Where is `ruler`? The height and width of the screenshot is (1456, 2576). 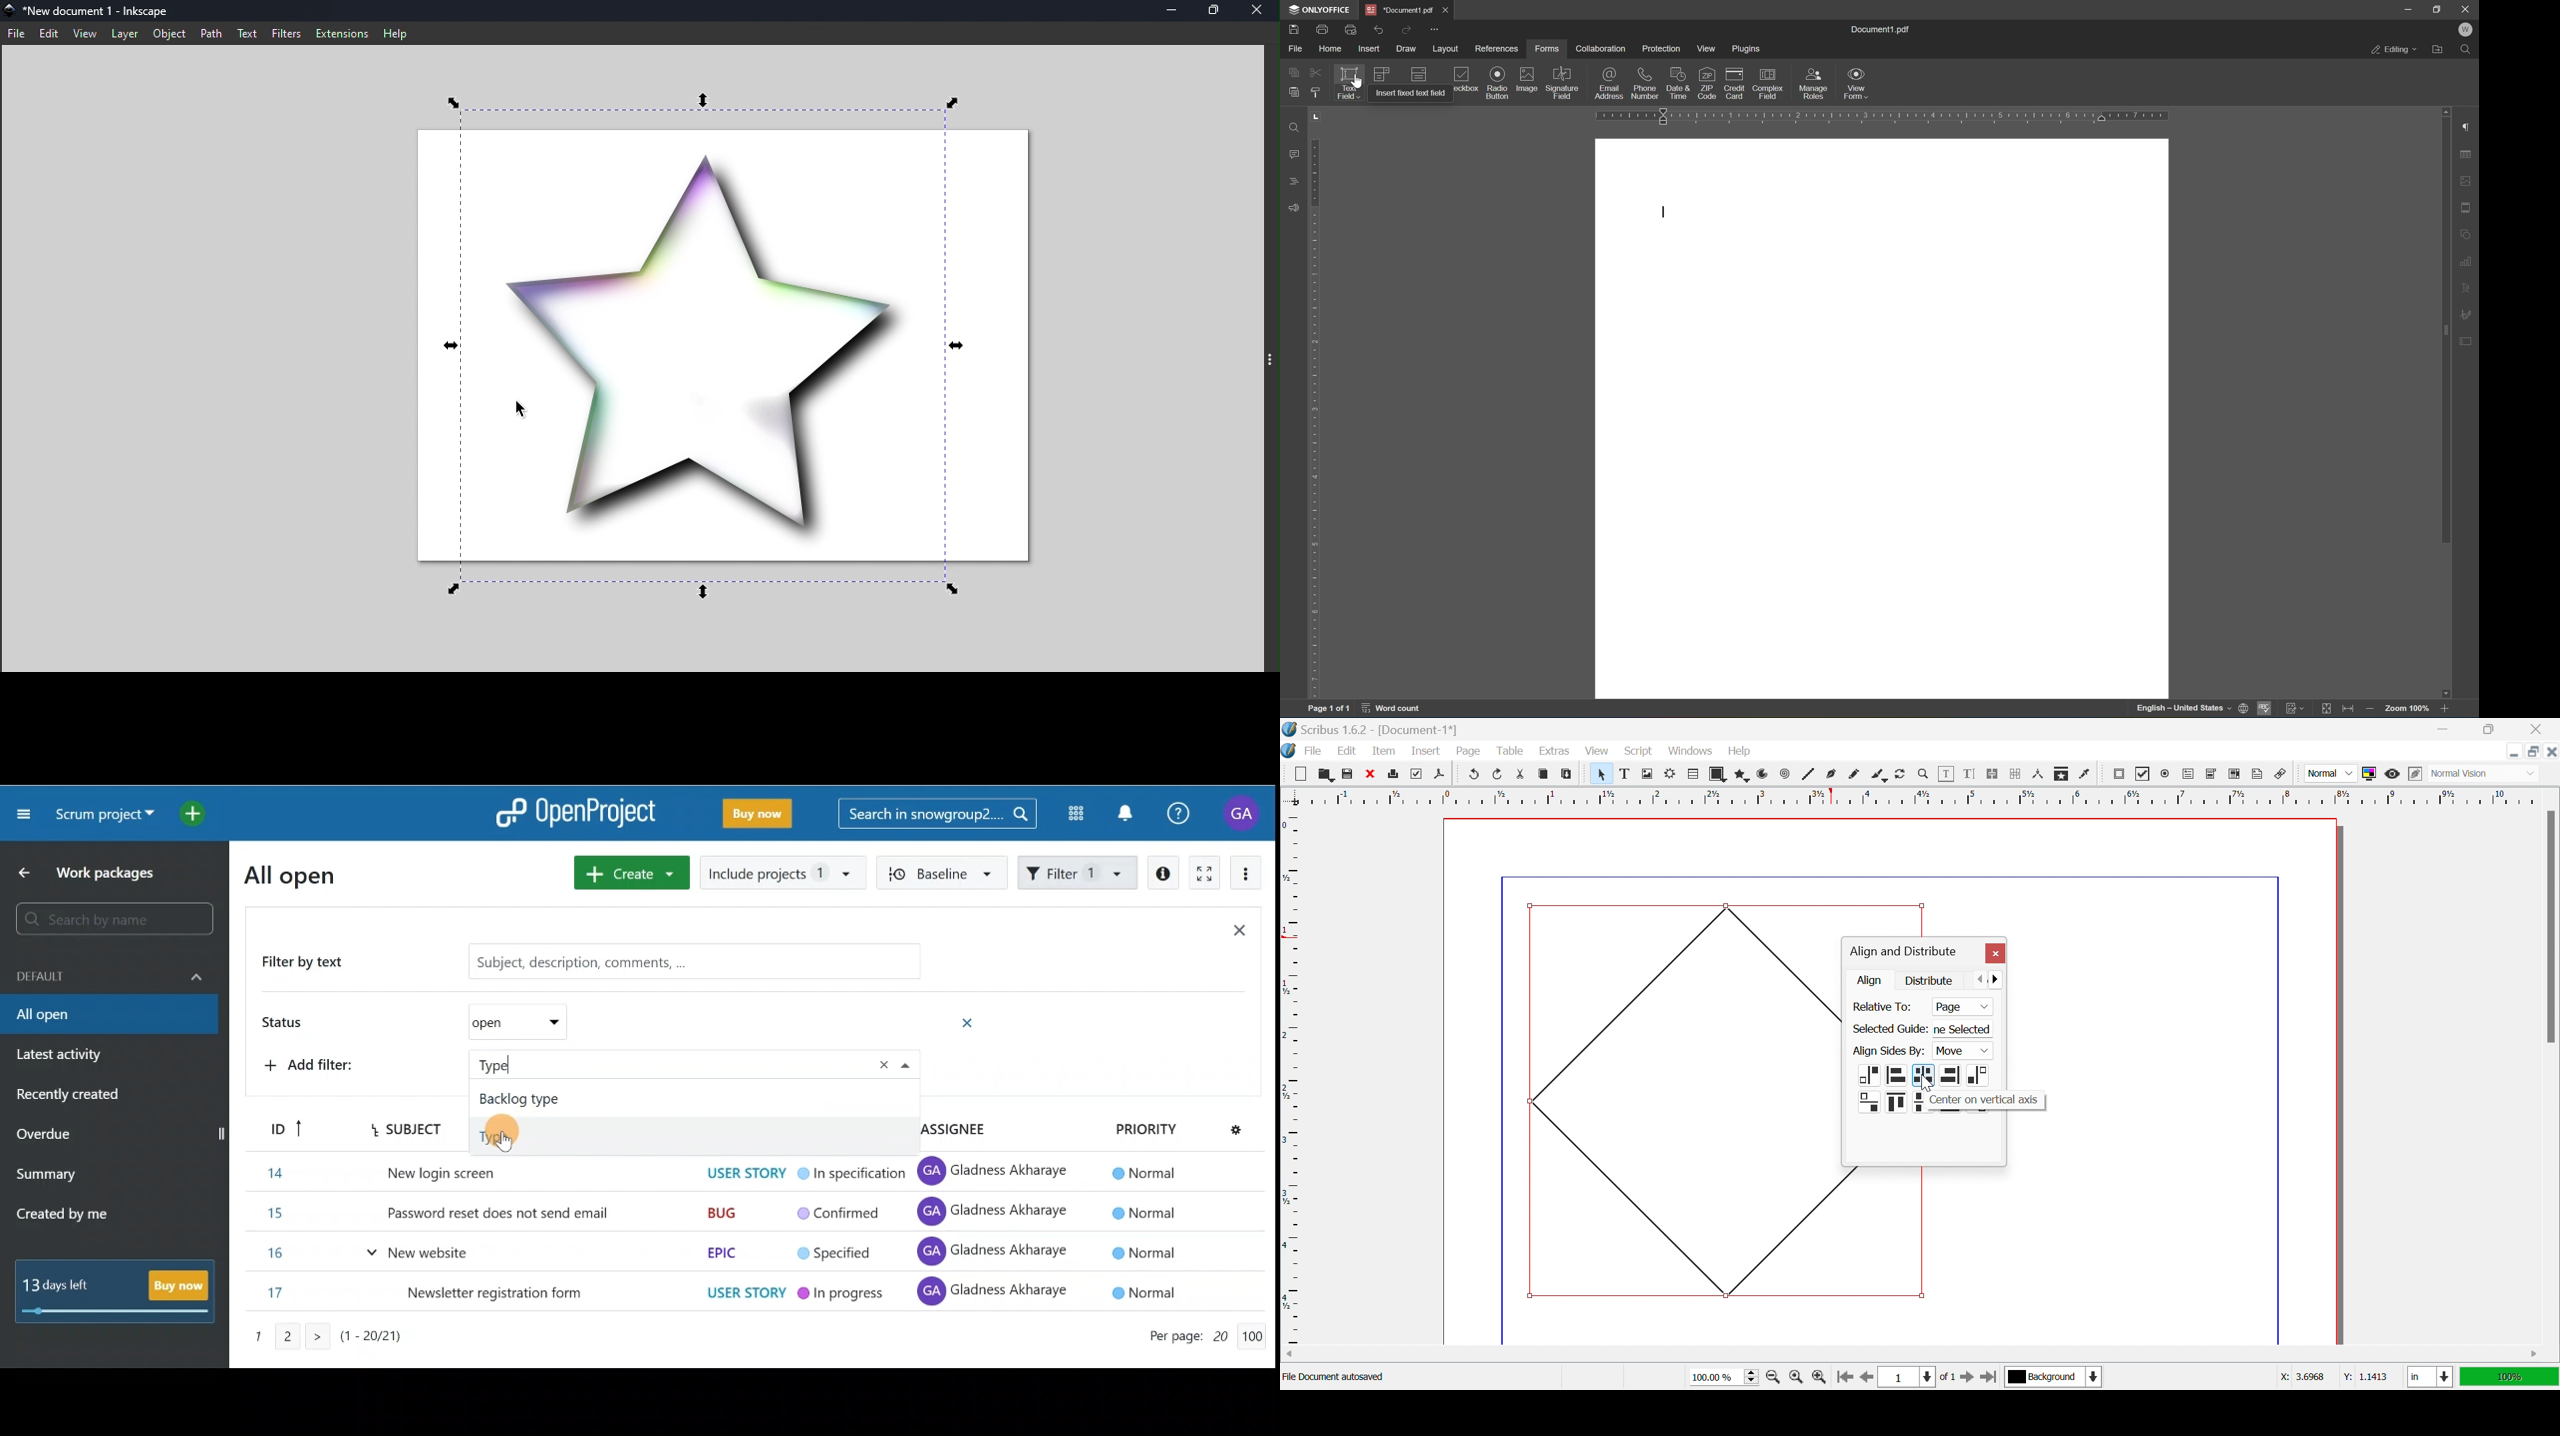 ruler is located at coordinates (1311, 419).